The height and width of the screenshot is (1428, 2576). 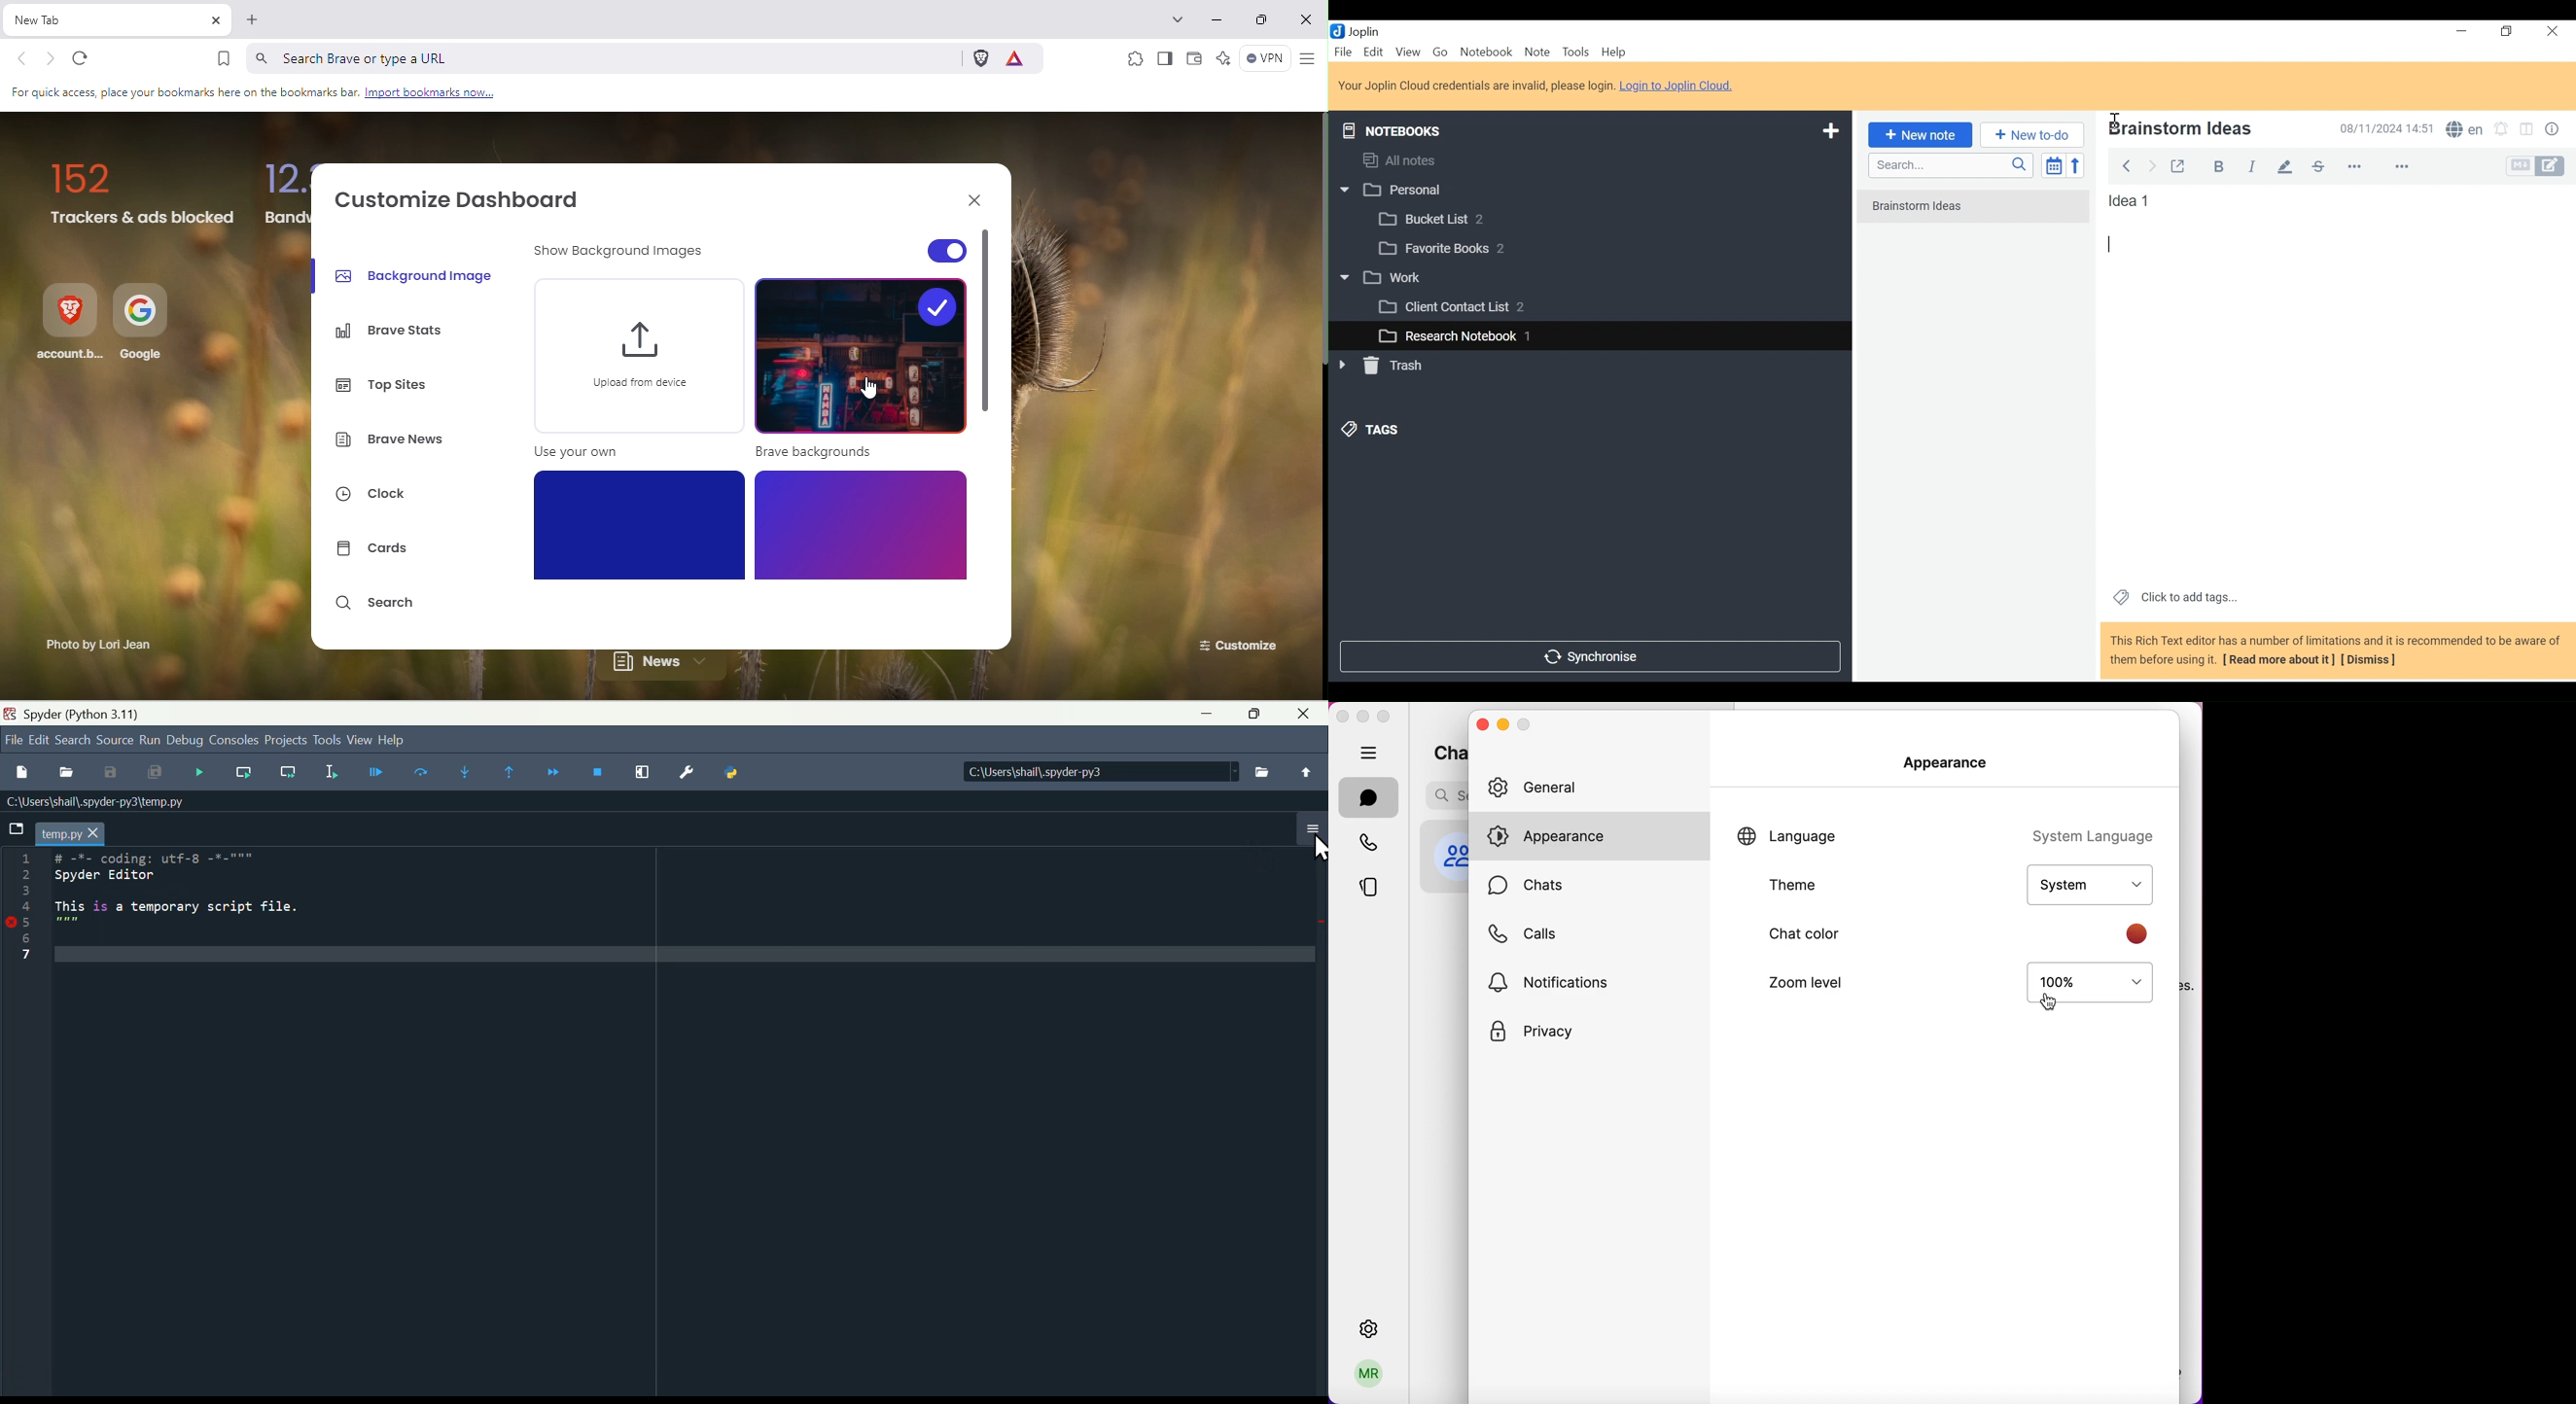 What do you see at coordinates (2173, 596) in the screenshot?
I see `Click to add tags` at bounding box center [2173, 596].